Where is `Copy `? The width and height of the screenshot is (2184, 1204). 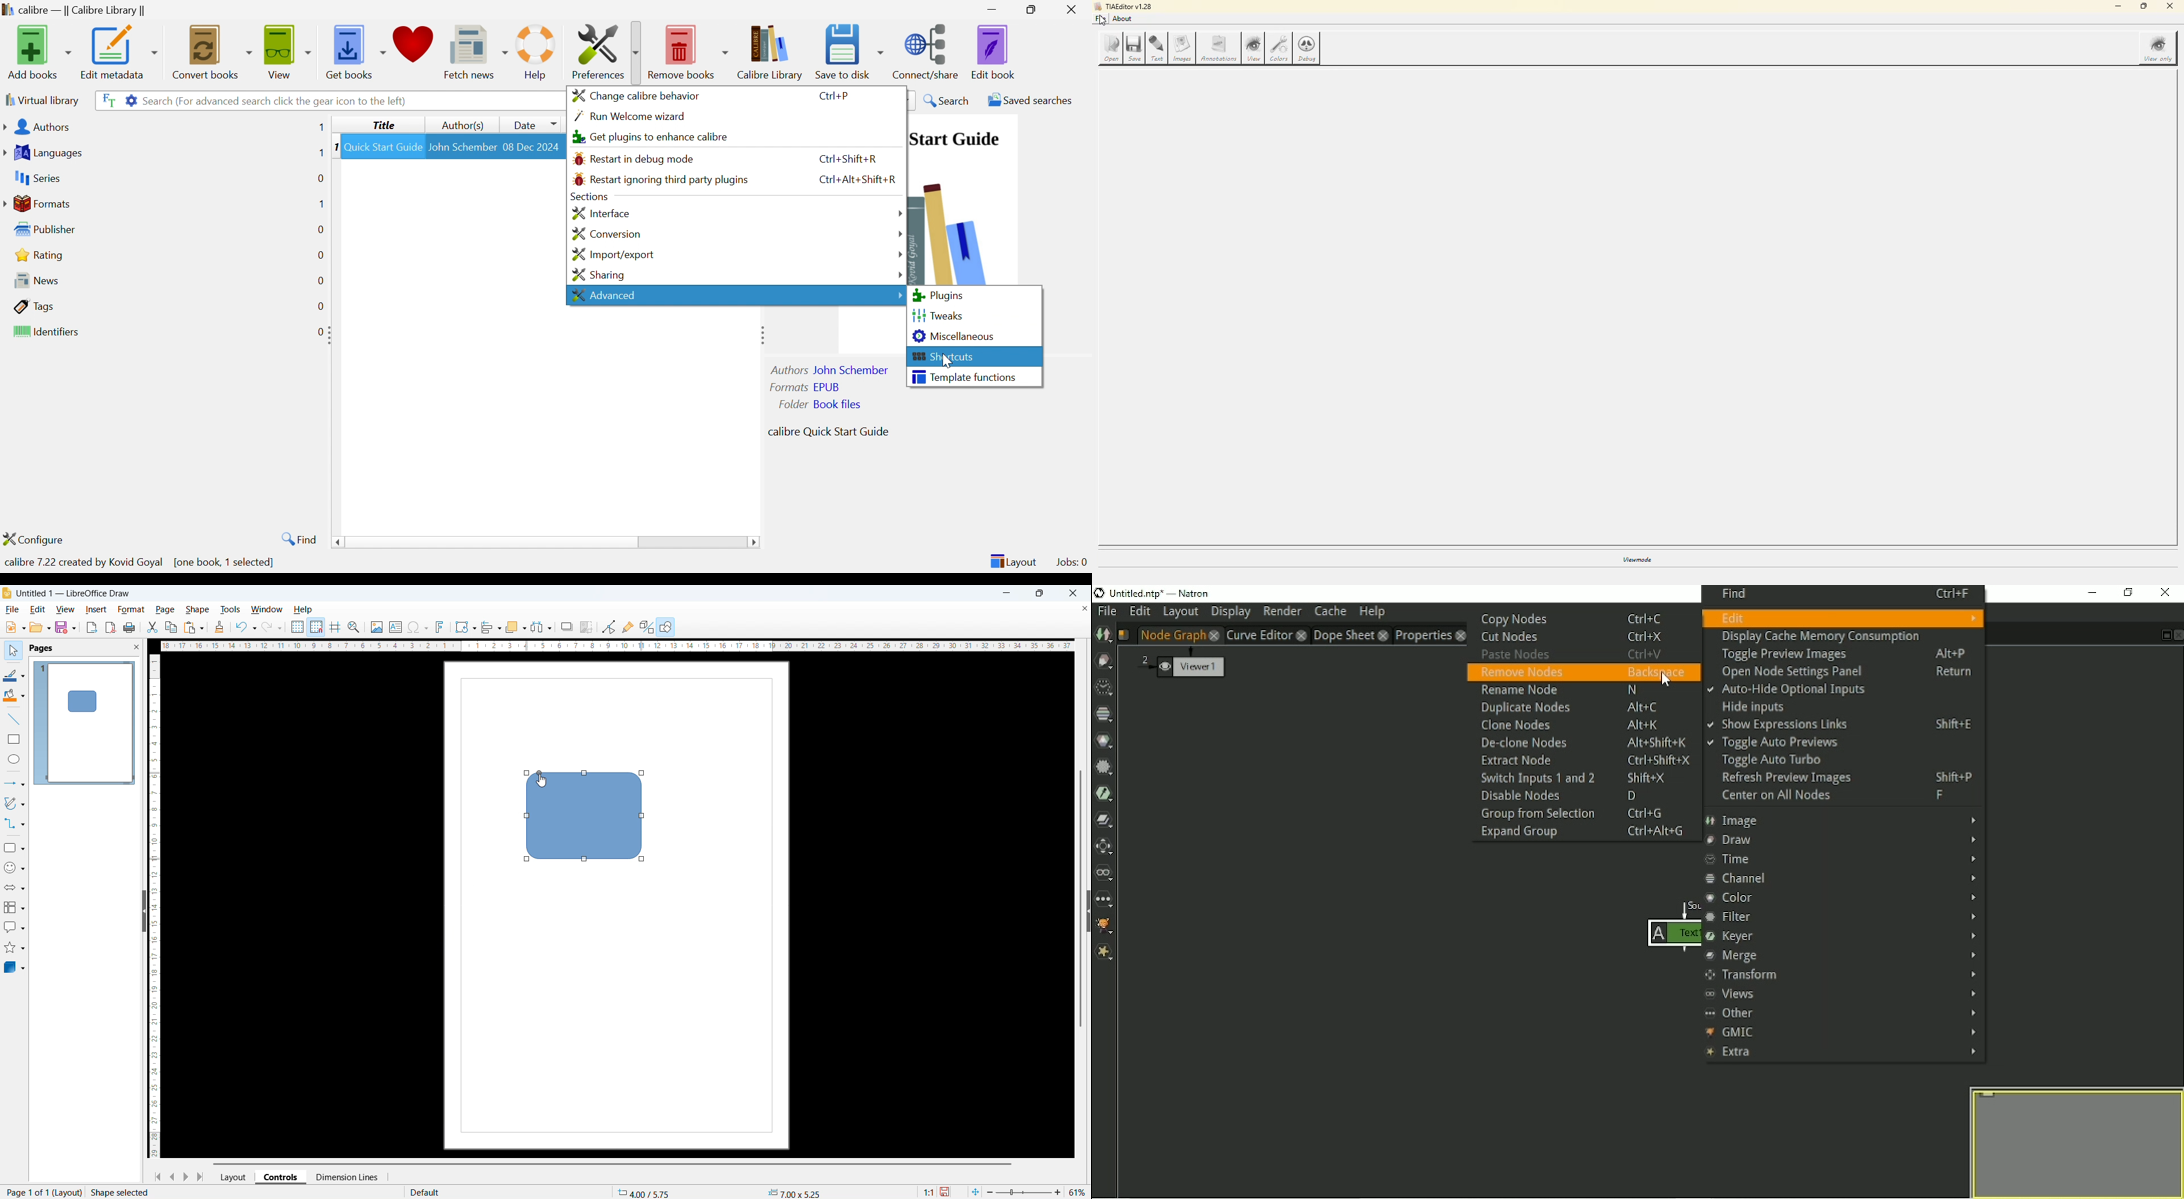 Copy  is located at coordinates (171, 627).